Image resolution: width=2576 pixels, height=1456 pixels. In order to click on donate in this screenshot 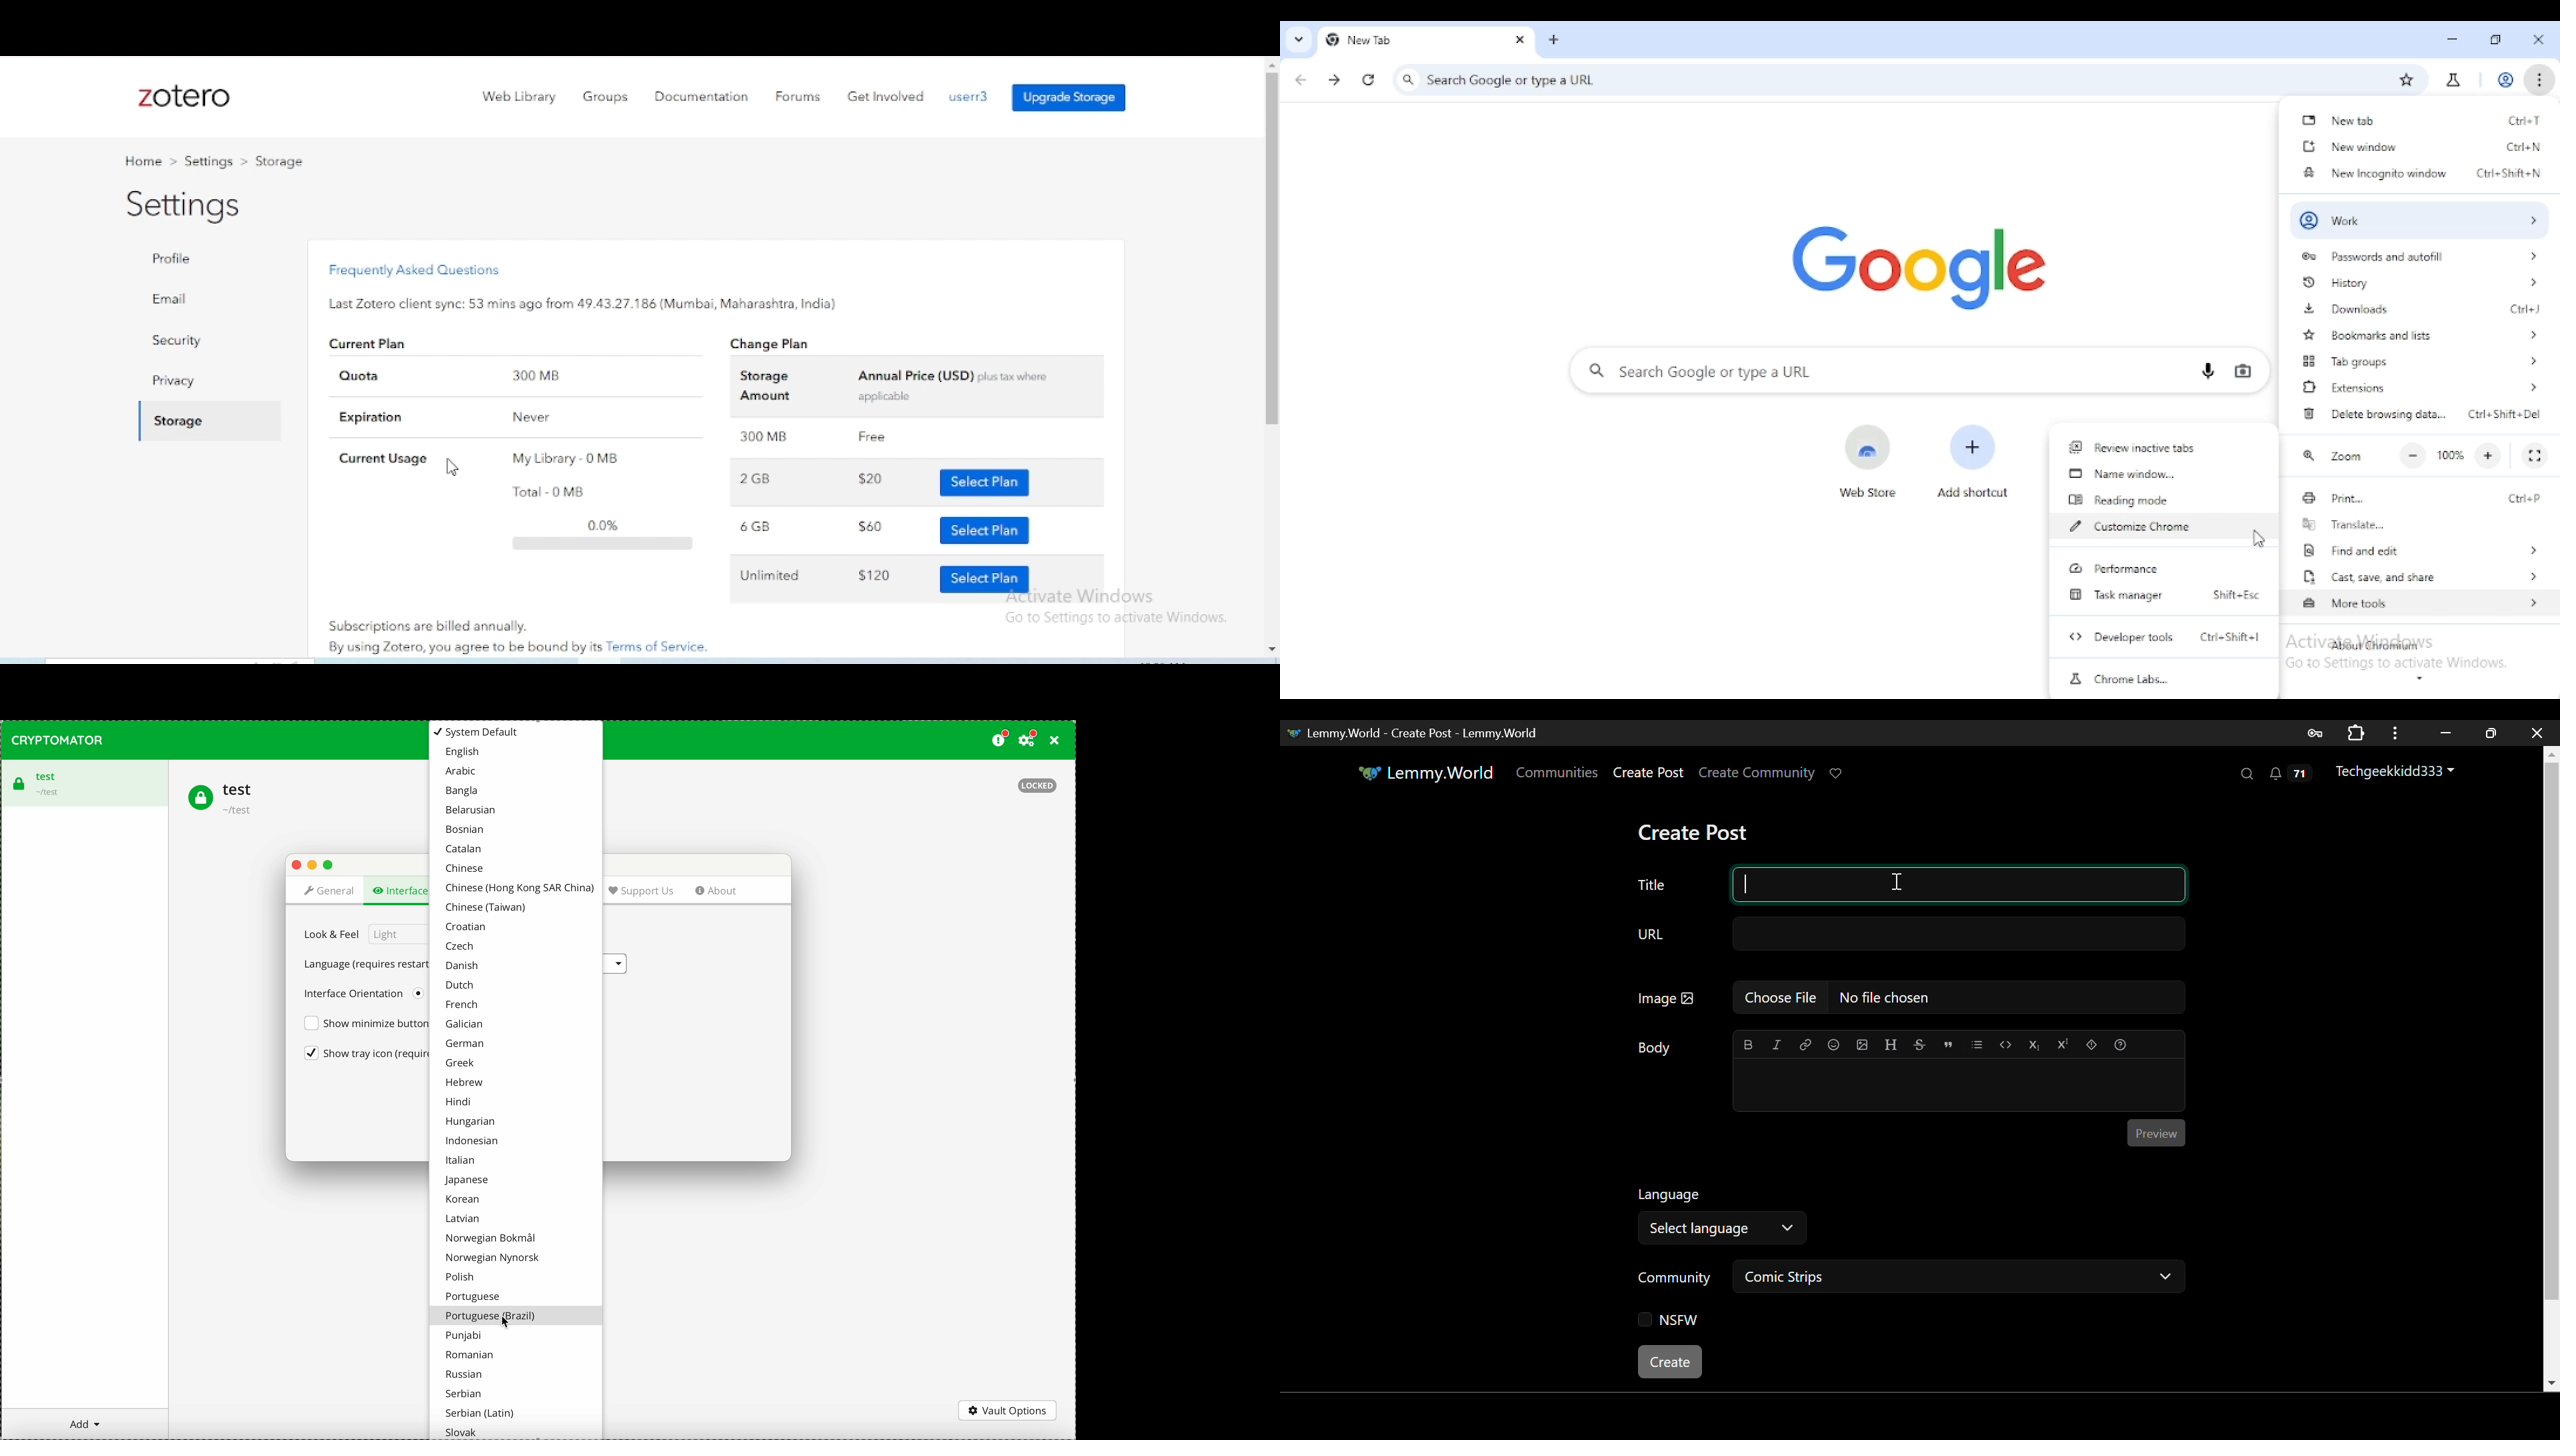, I will do `click(999, 740)`.